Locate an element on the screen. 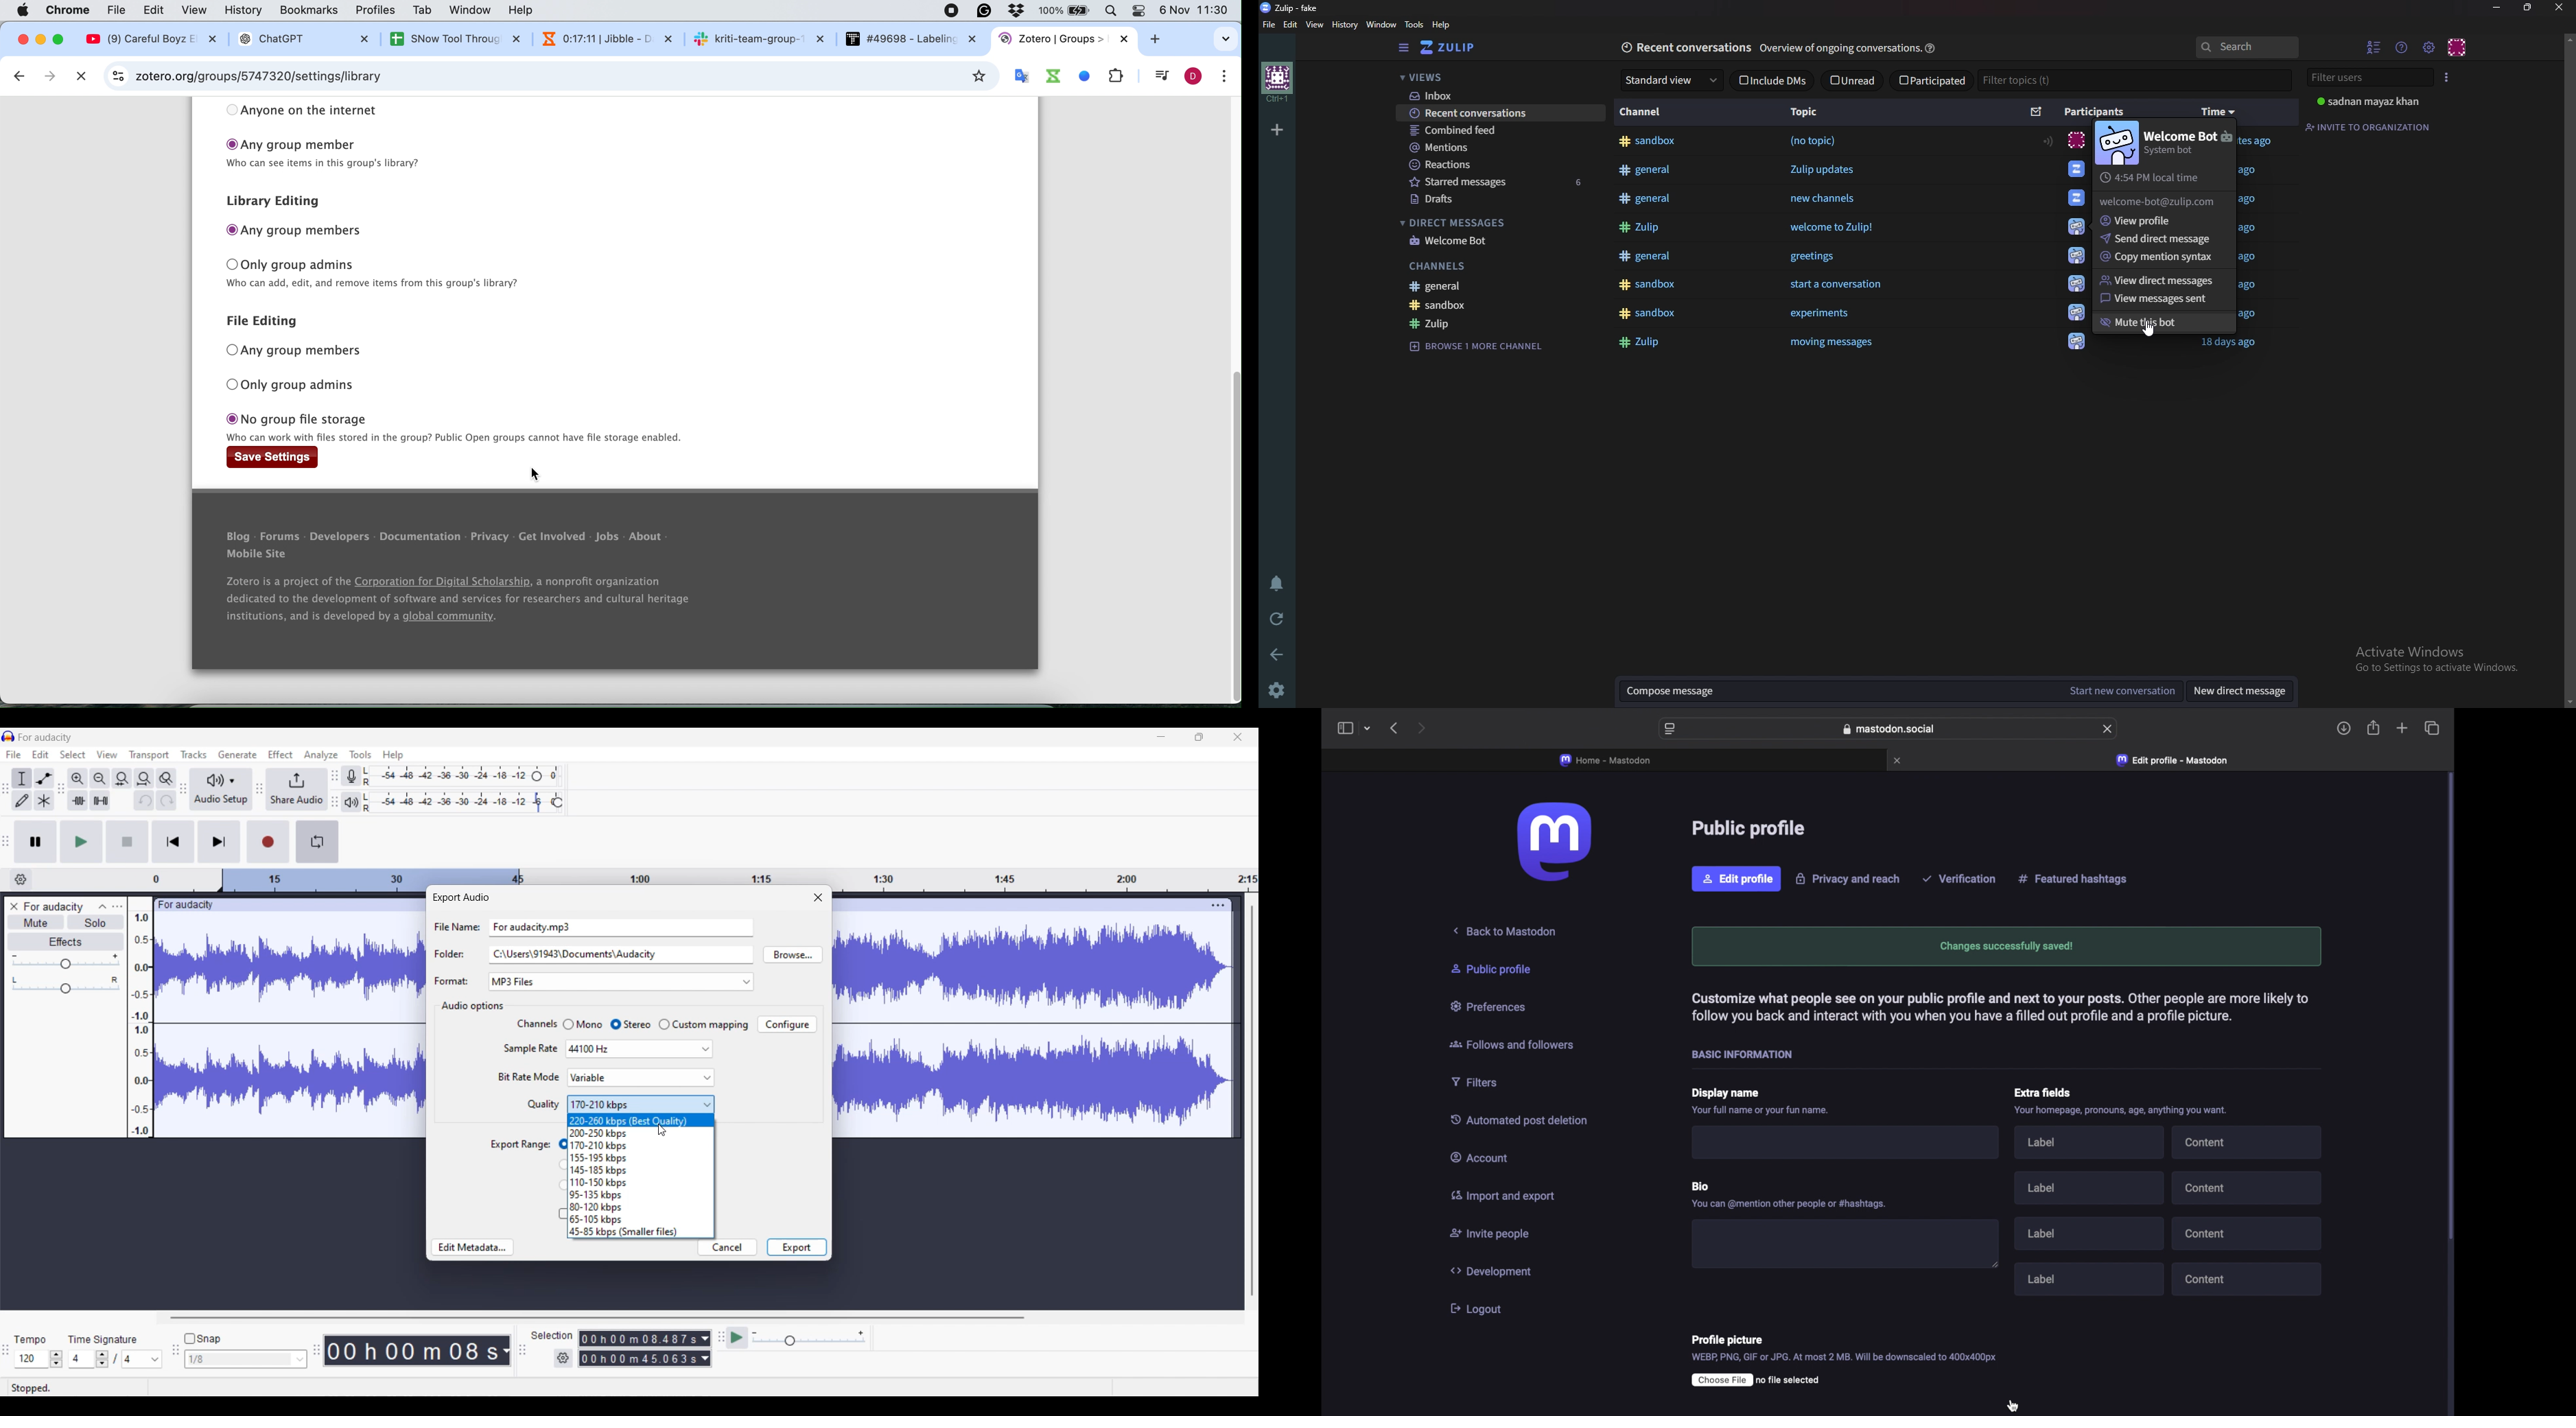  Close is located at coordinates (818, 897).